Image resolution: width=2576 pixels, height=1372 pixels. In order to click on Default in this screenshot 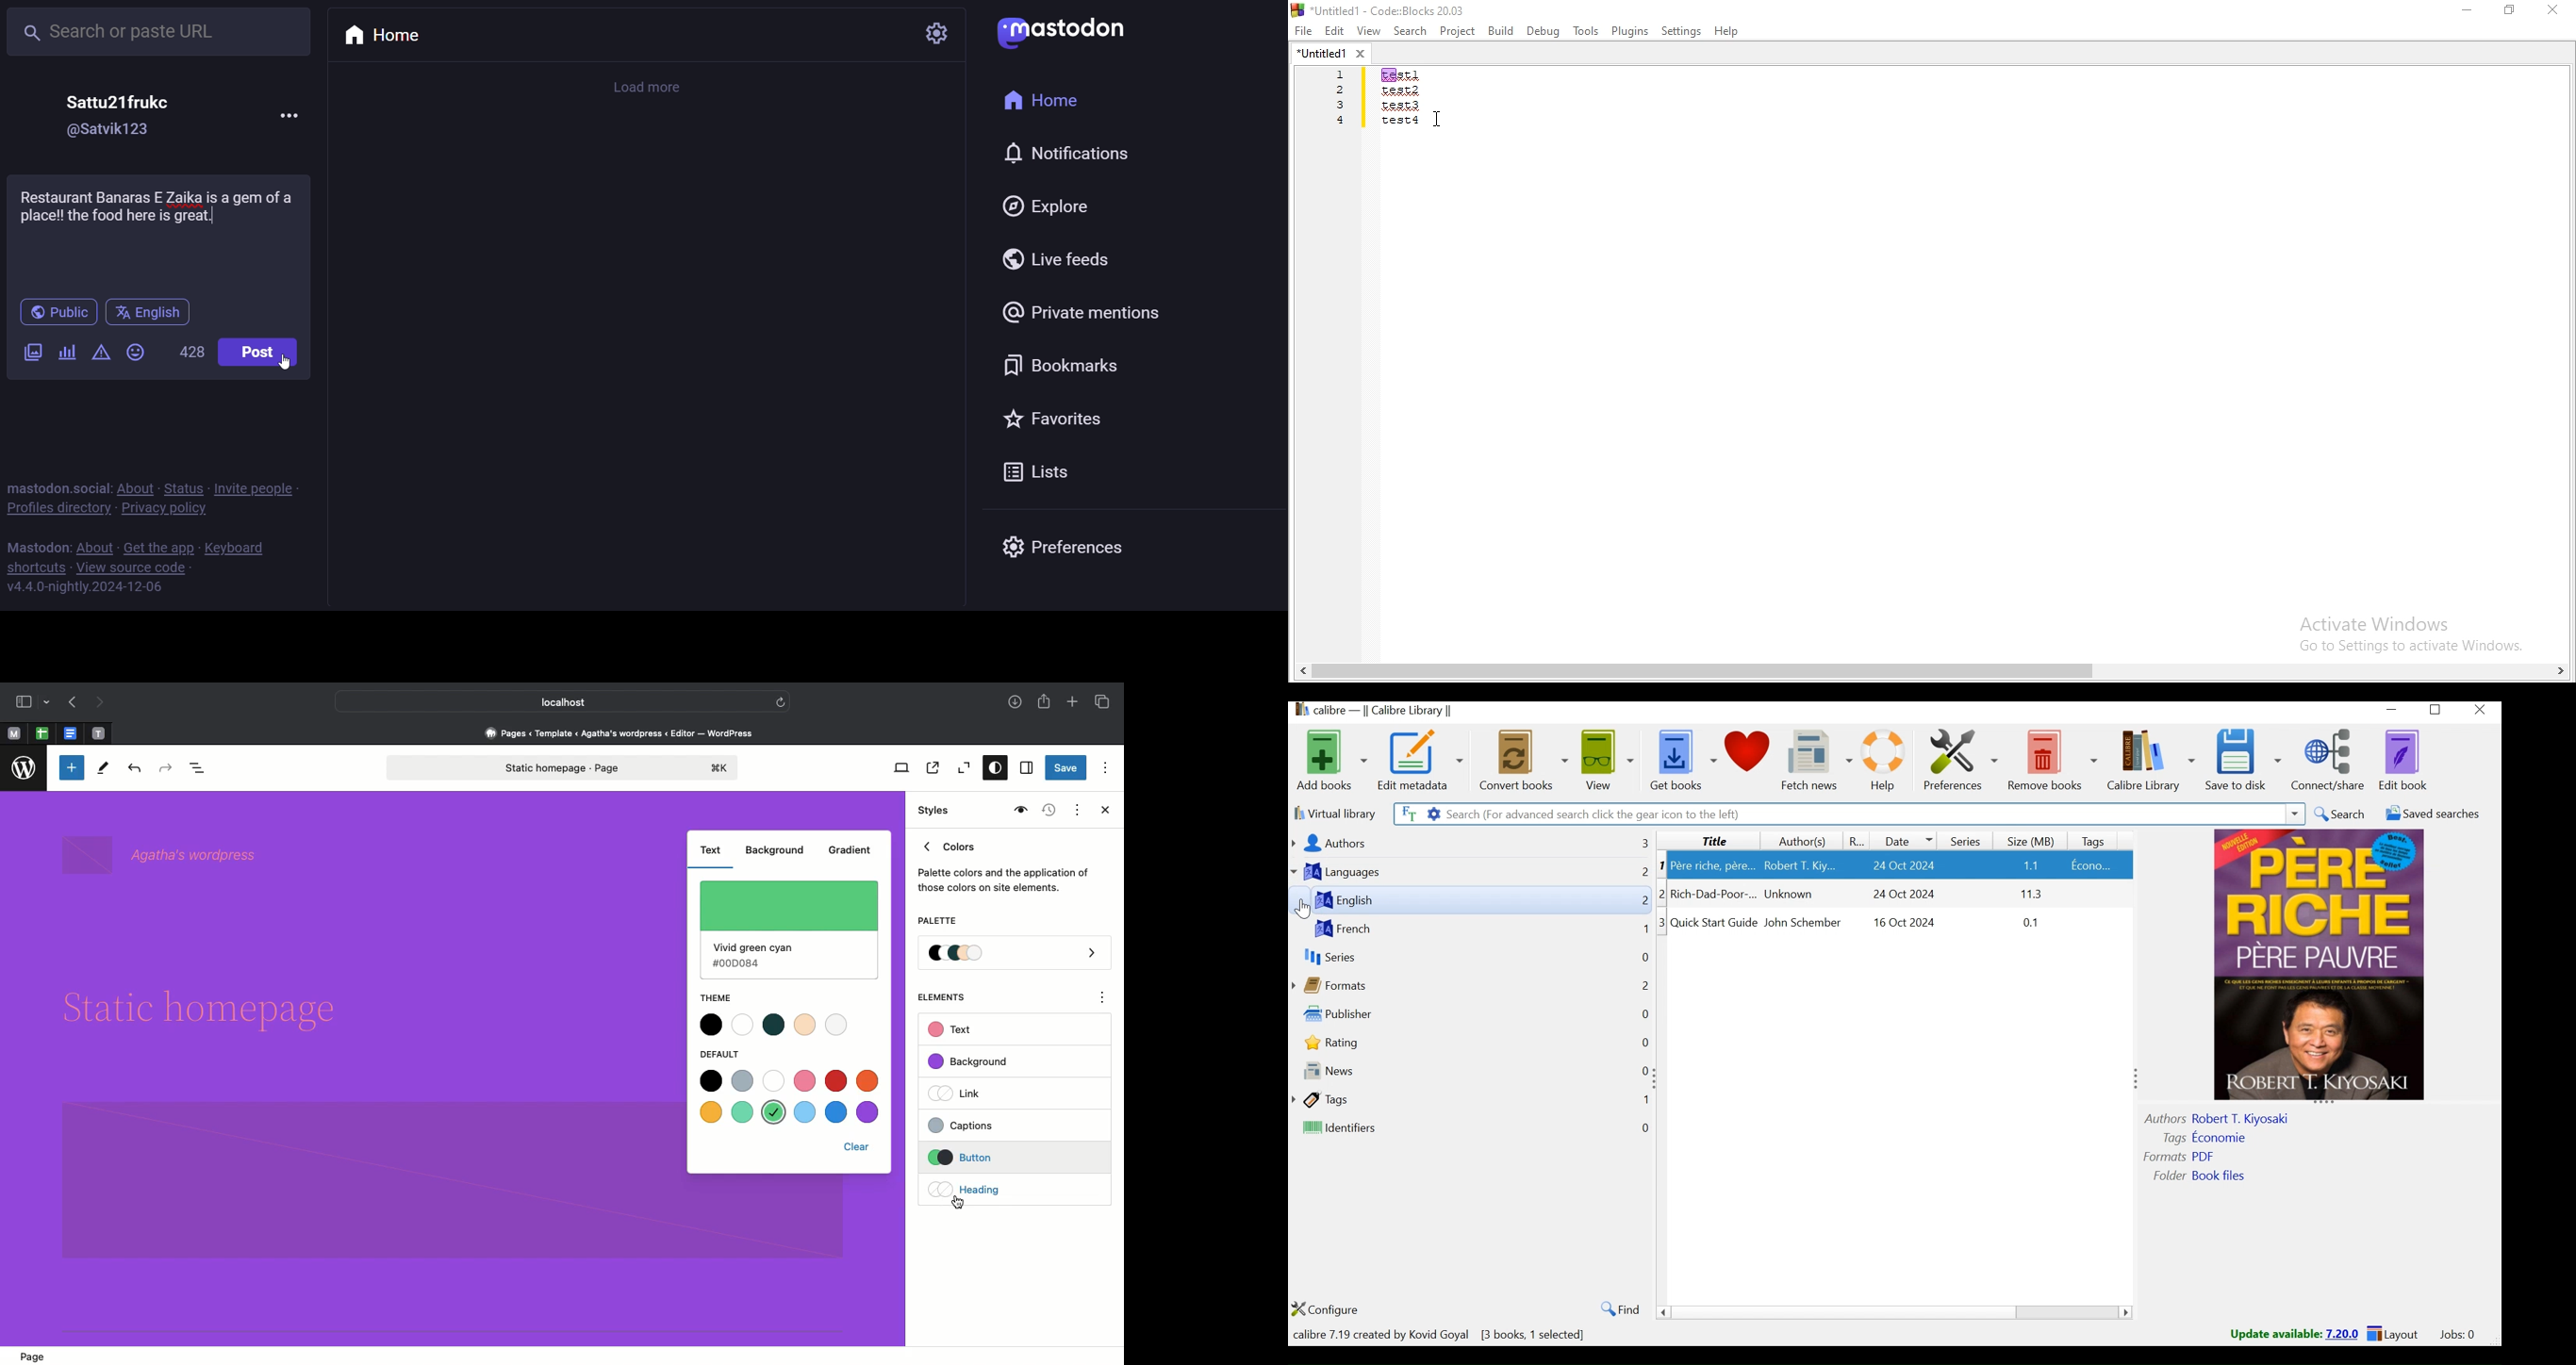, I will do `click(728, 1053)`.